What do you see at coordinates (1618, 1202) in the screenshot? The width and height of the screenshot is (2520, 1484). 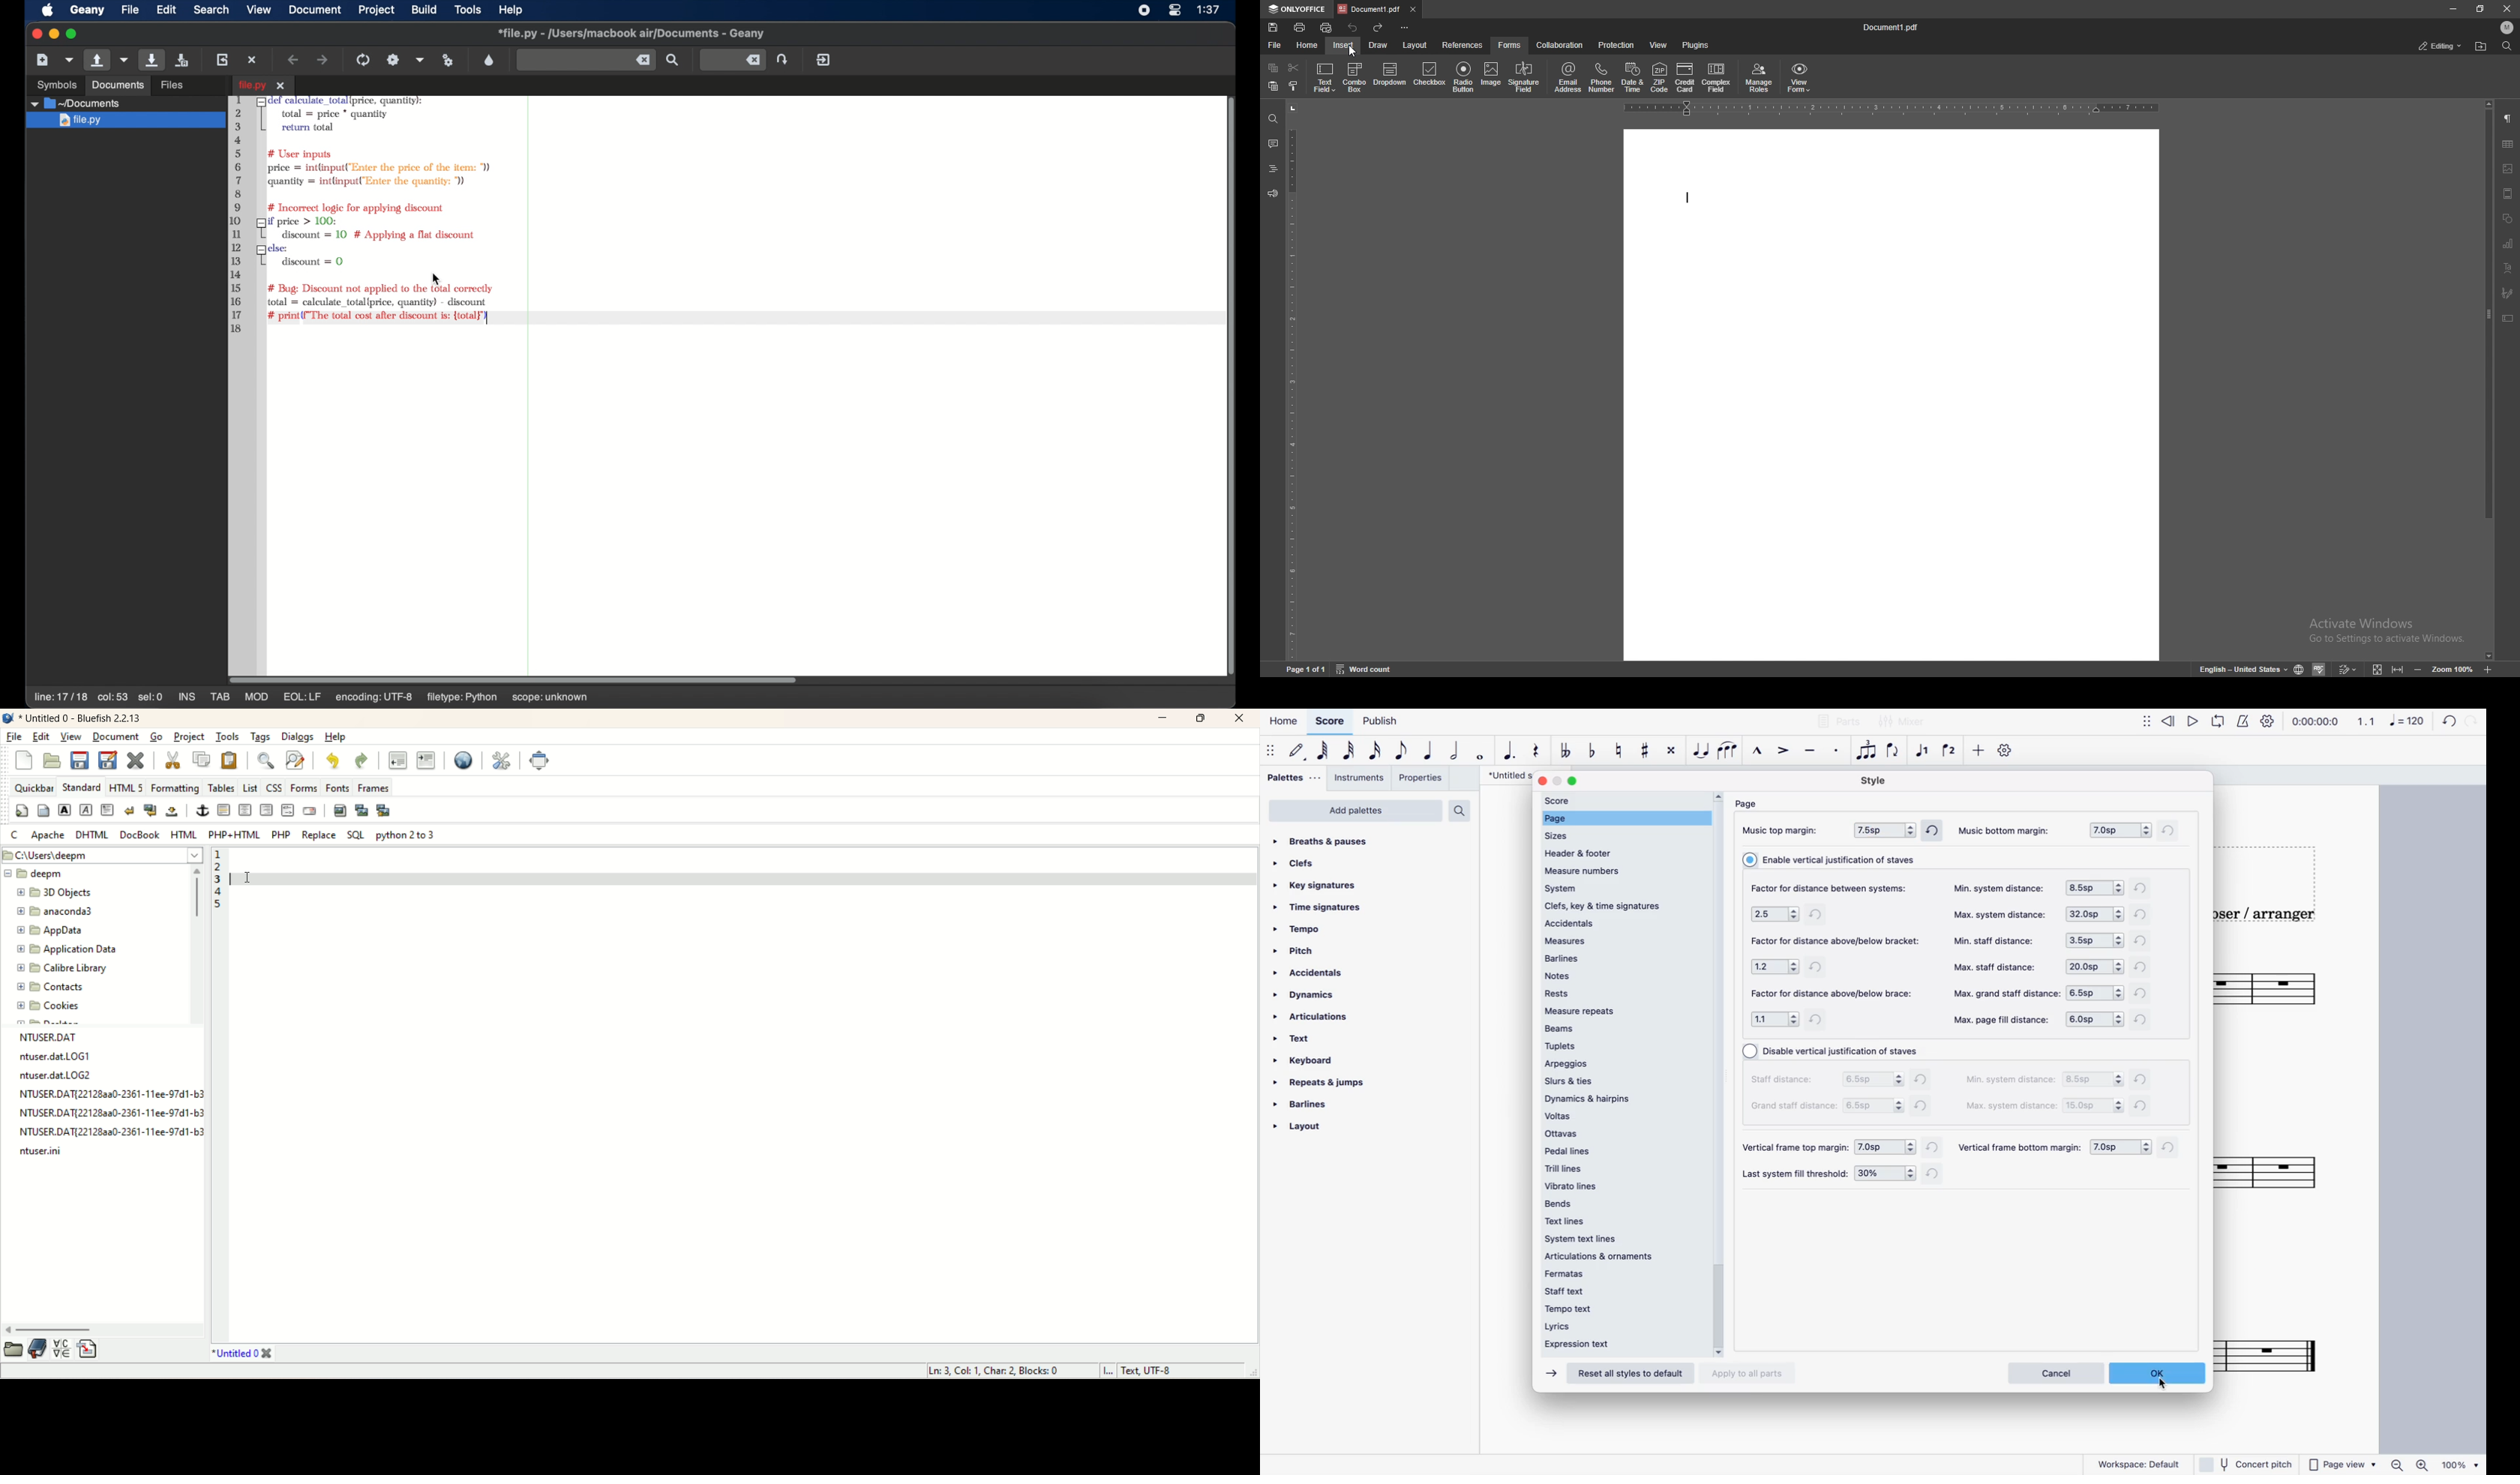 I see `bends` at bounding box center [1618, 1202].